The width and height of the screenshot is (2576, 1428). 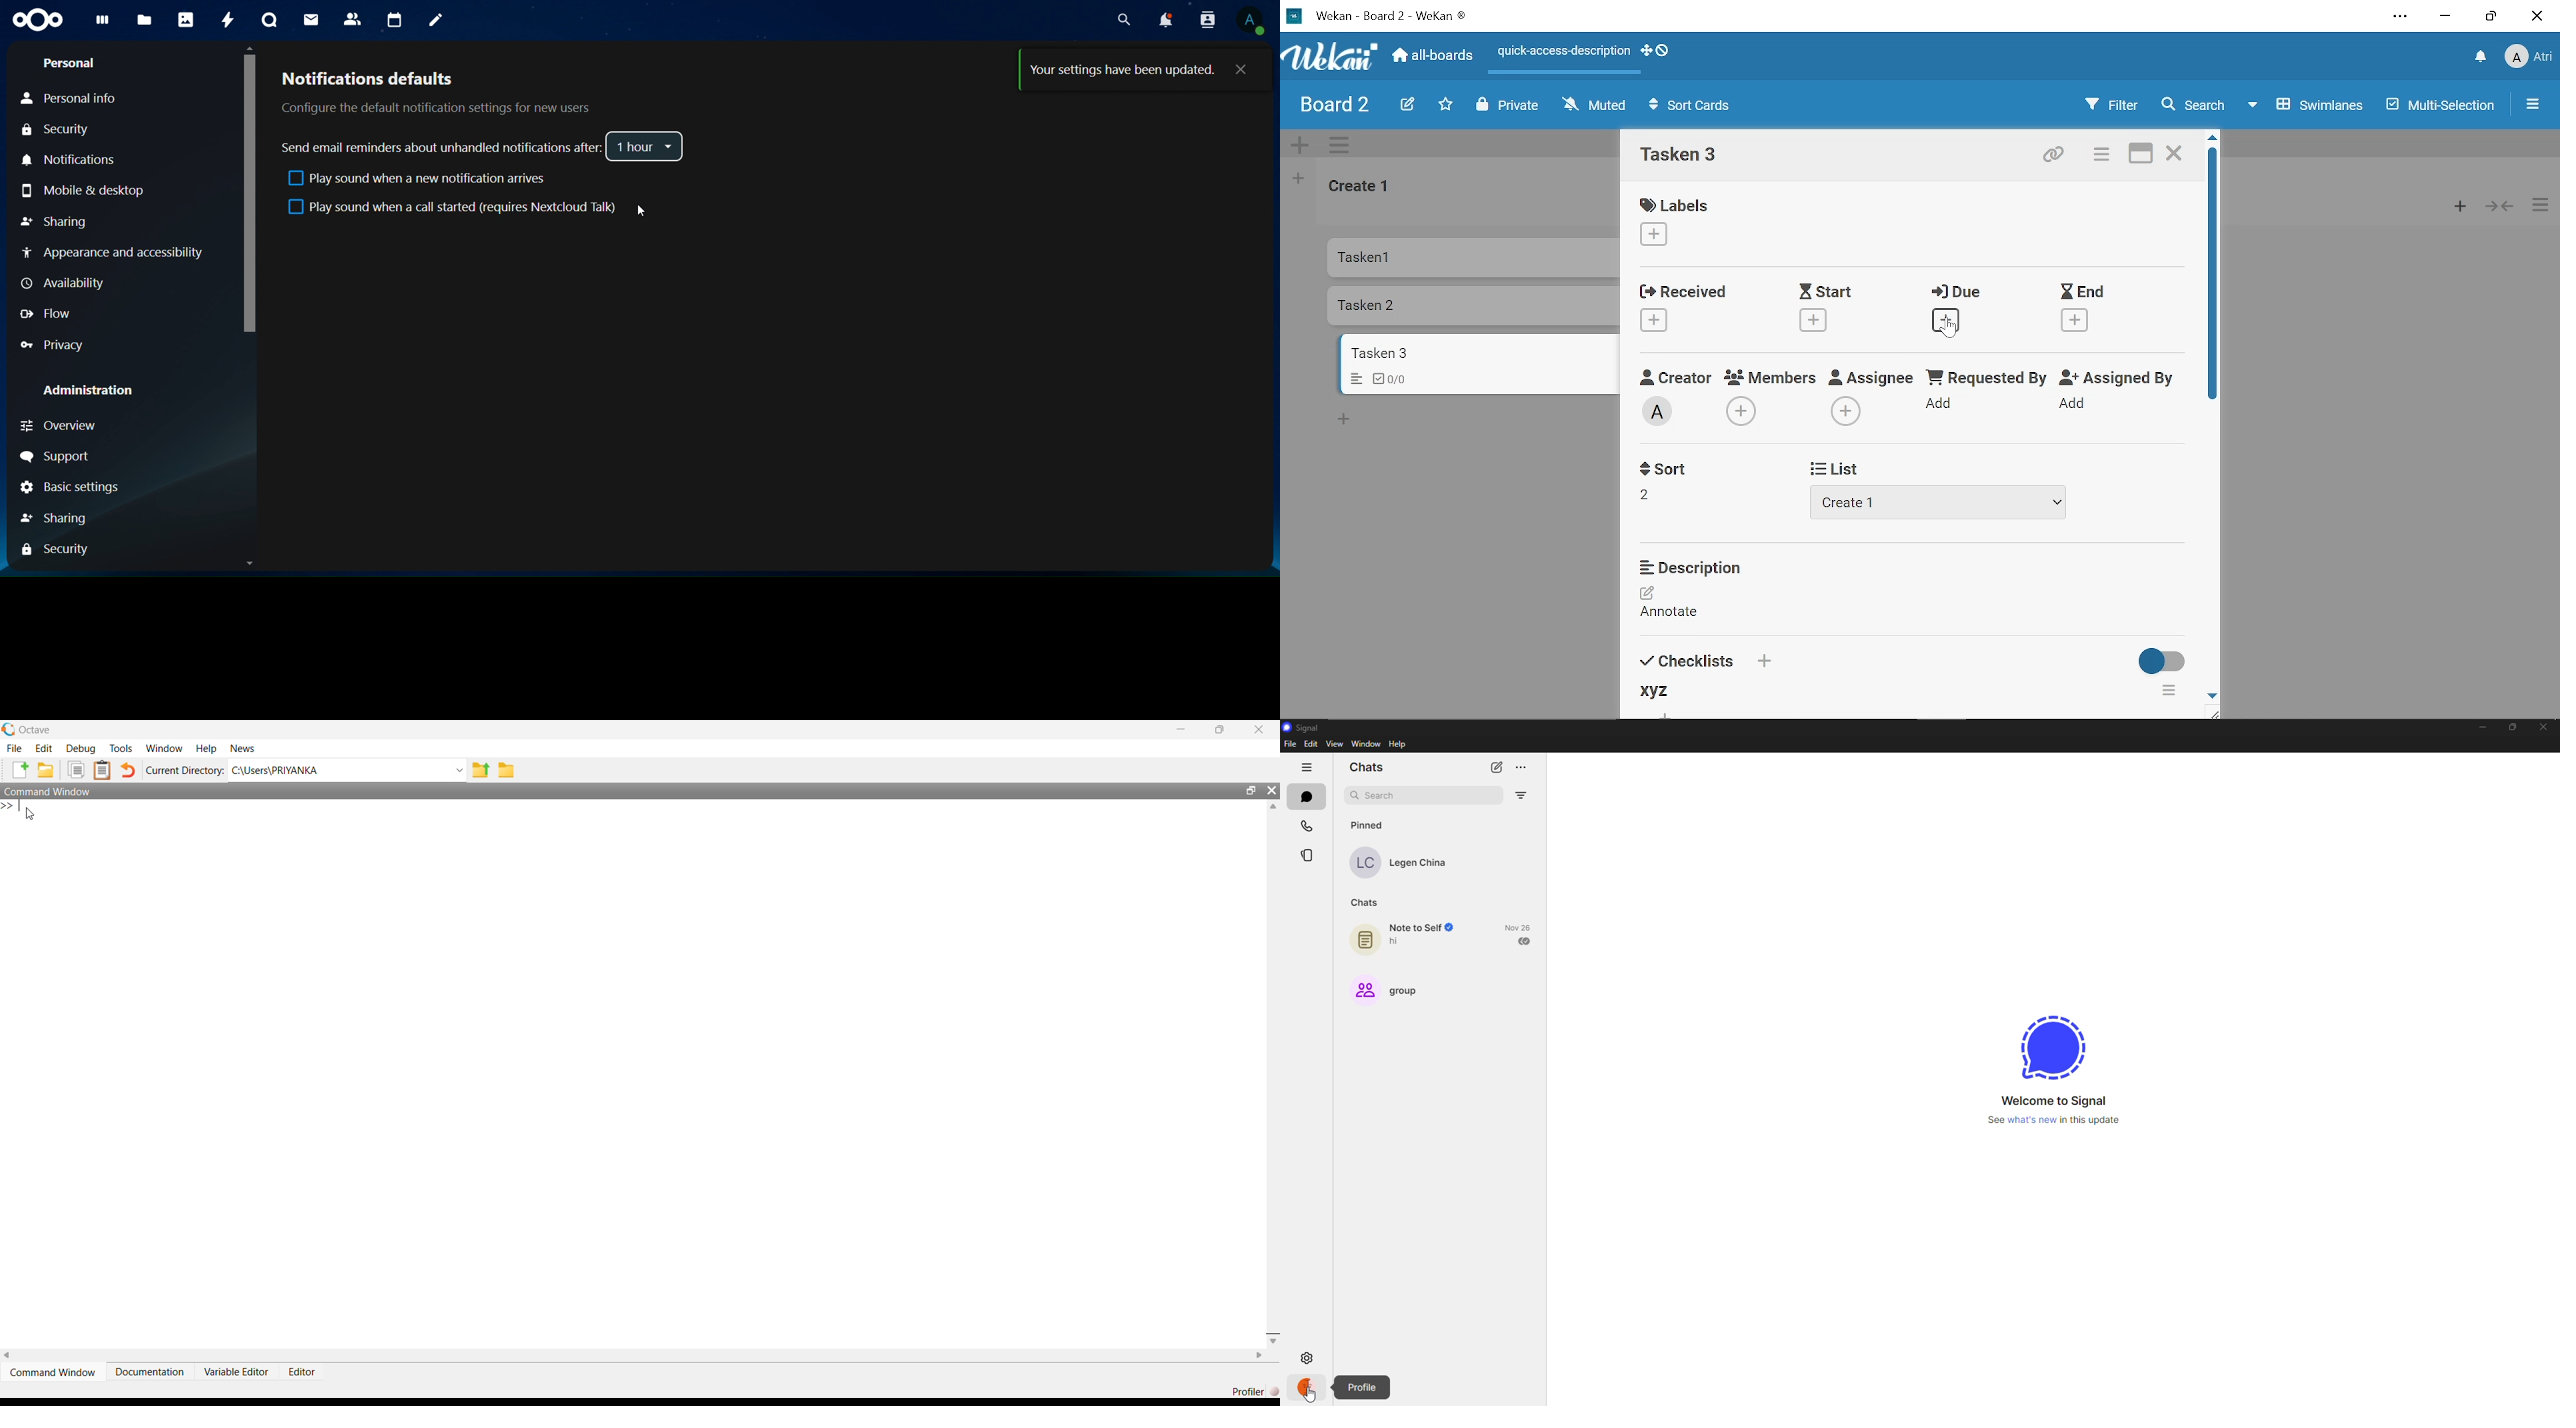 What do you see at coordinates (2400, 16) in the screenshot?
I see `Settings and more` at bounding box center [2400, 16].